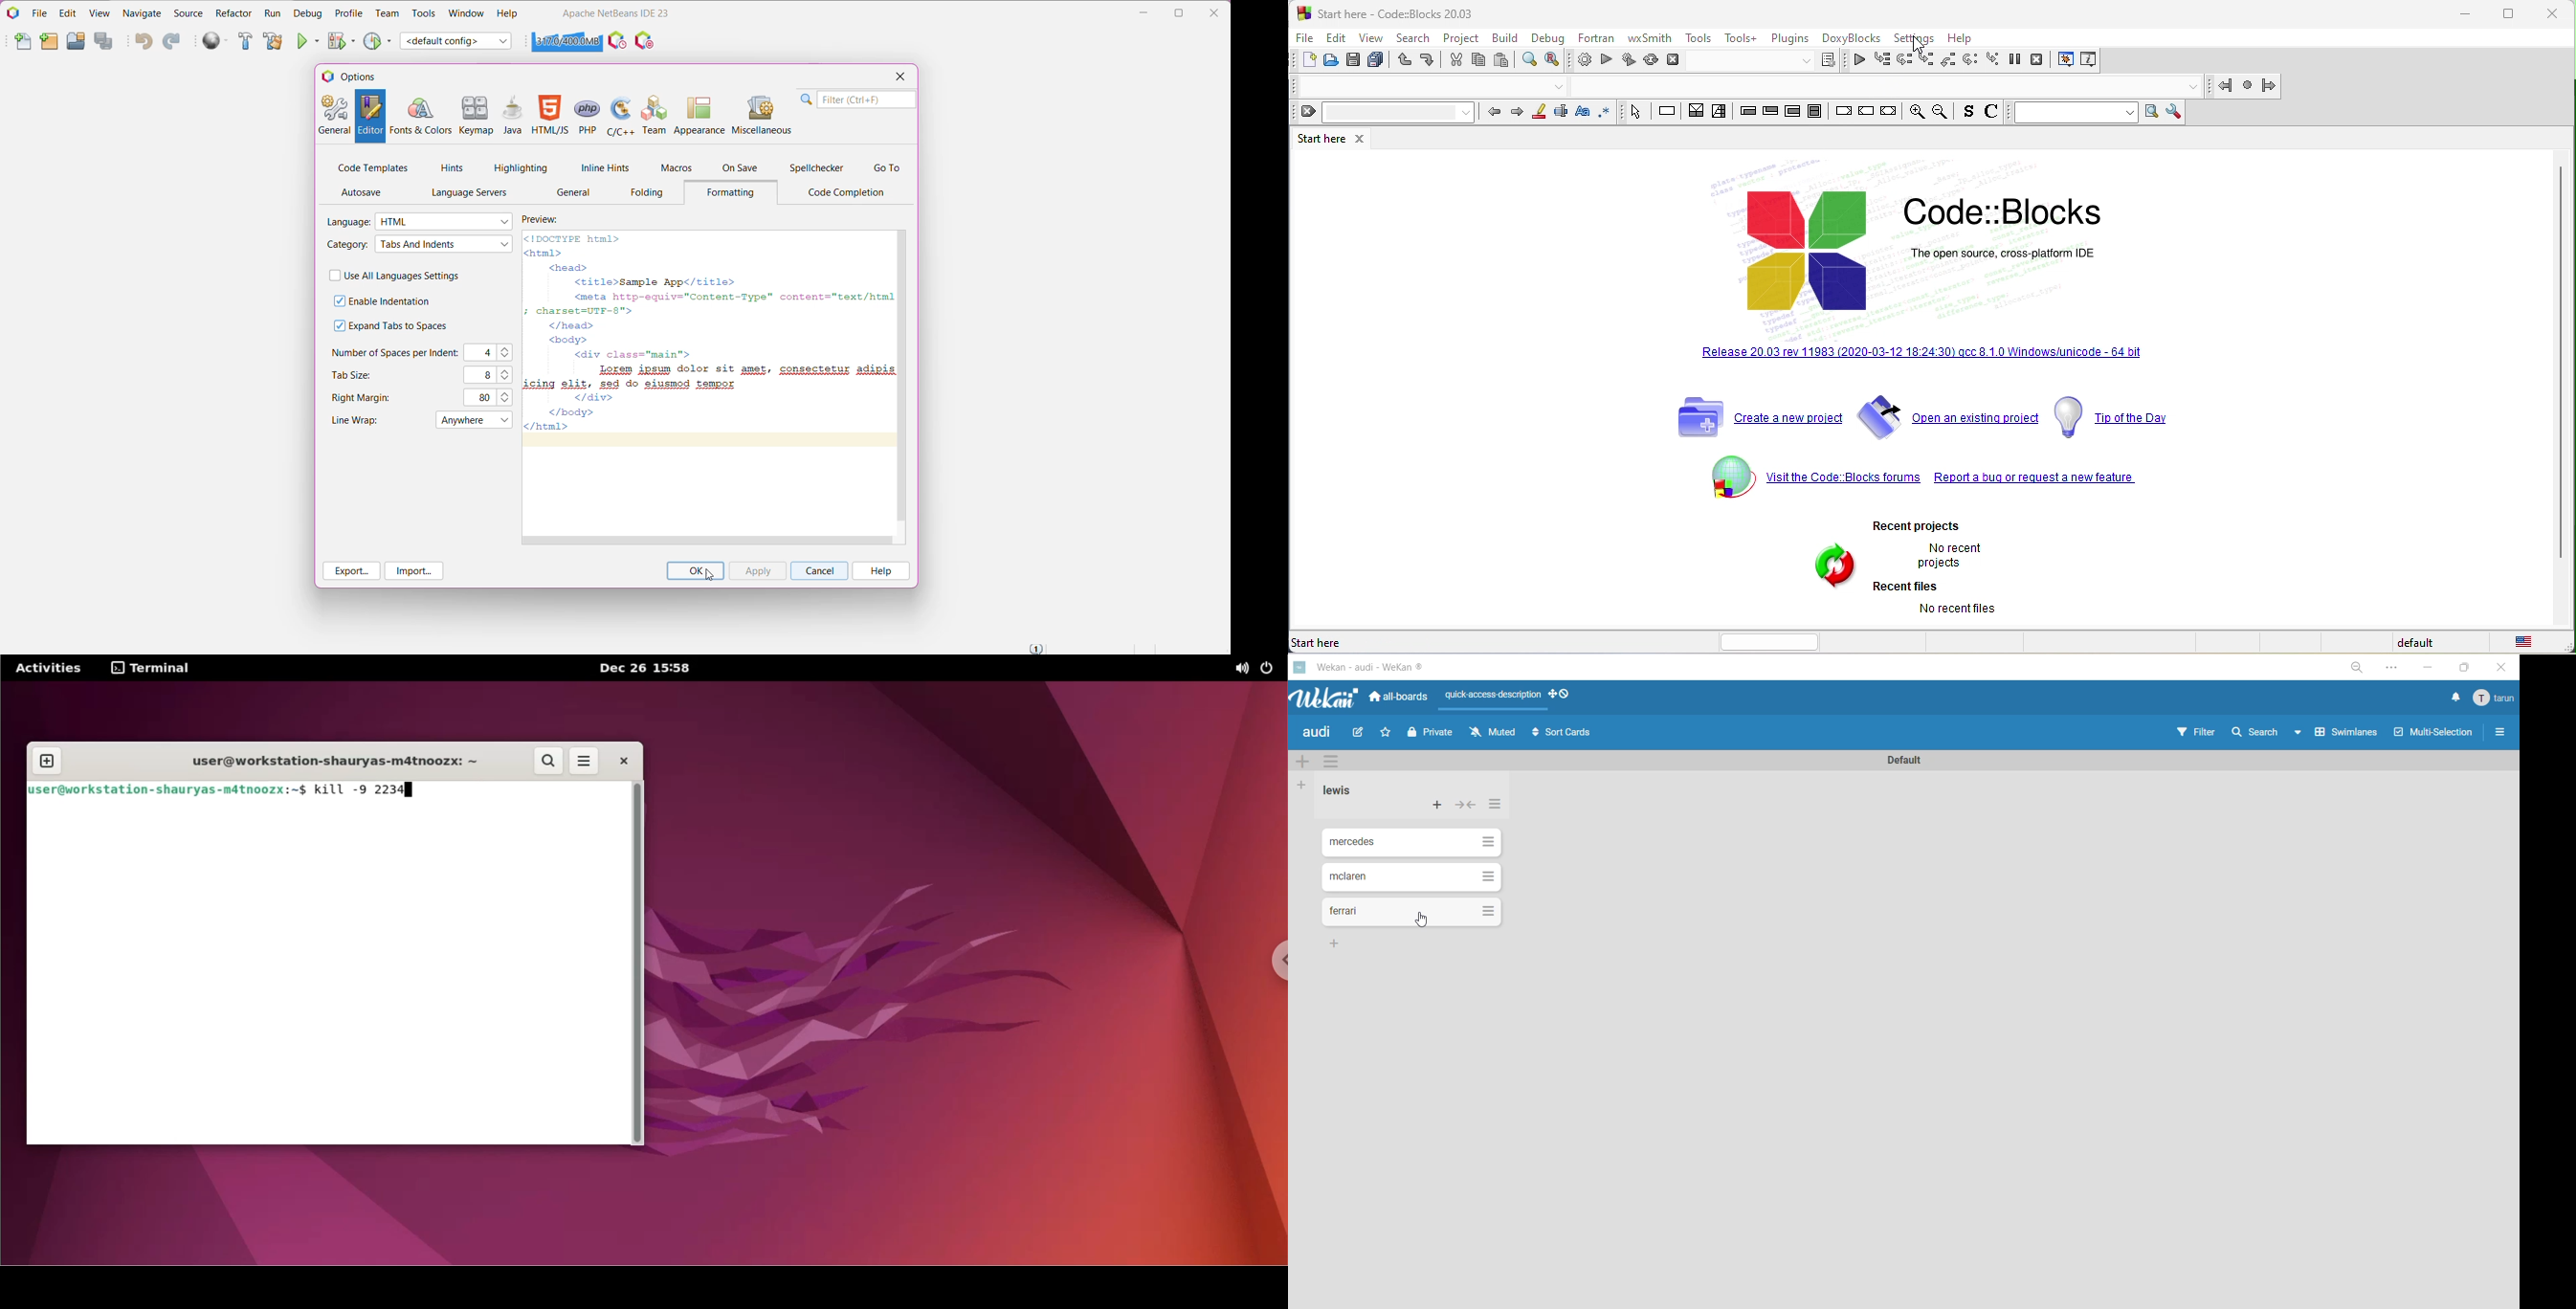 The image size is (2576, 1316). I want to click on prev, so click(1495, 113).